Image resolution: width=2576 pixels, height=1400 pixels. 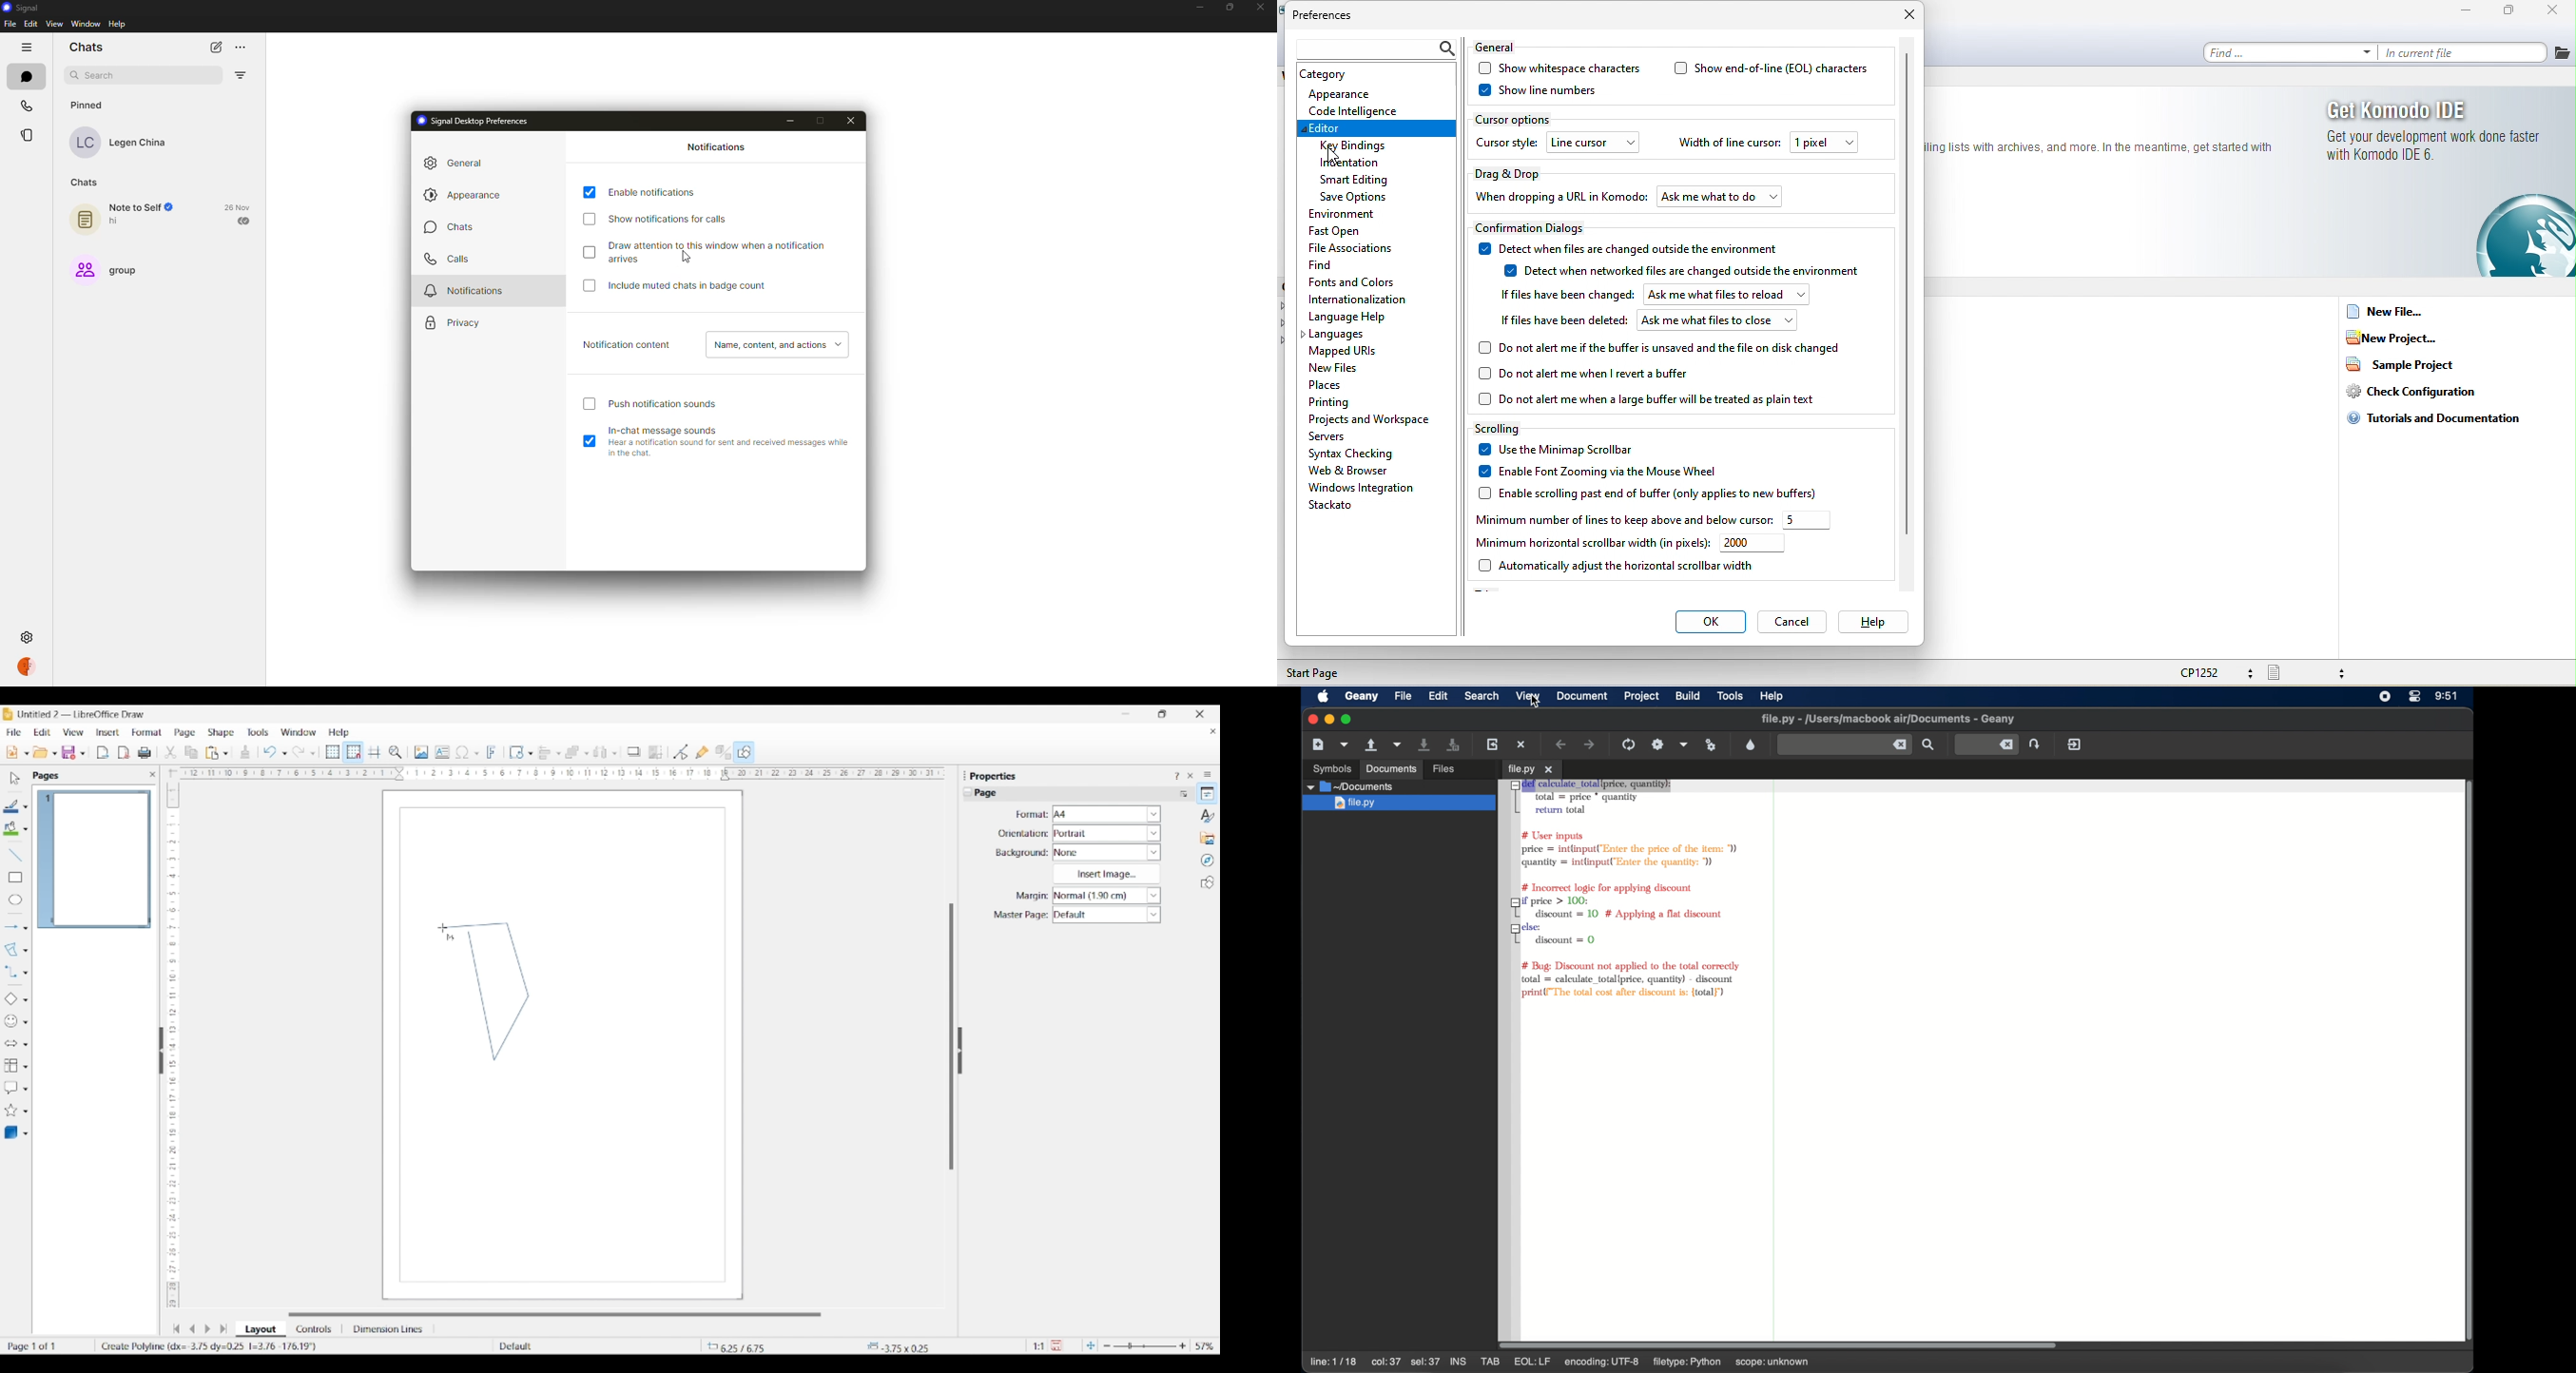 What do you see at coordinates (1184, 793) in the screenshot?
I see `More options` at bounding box center [1184, 793].